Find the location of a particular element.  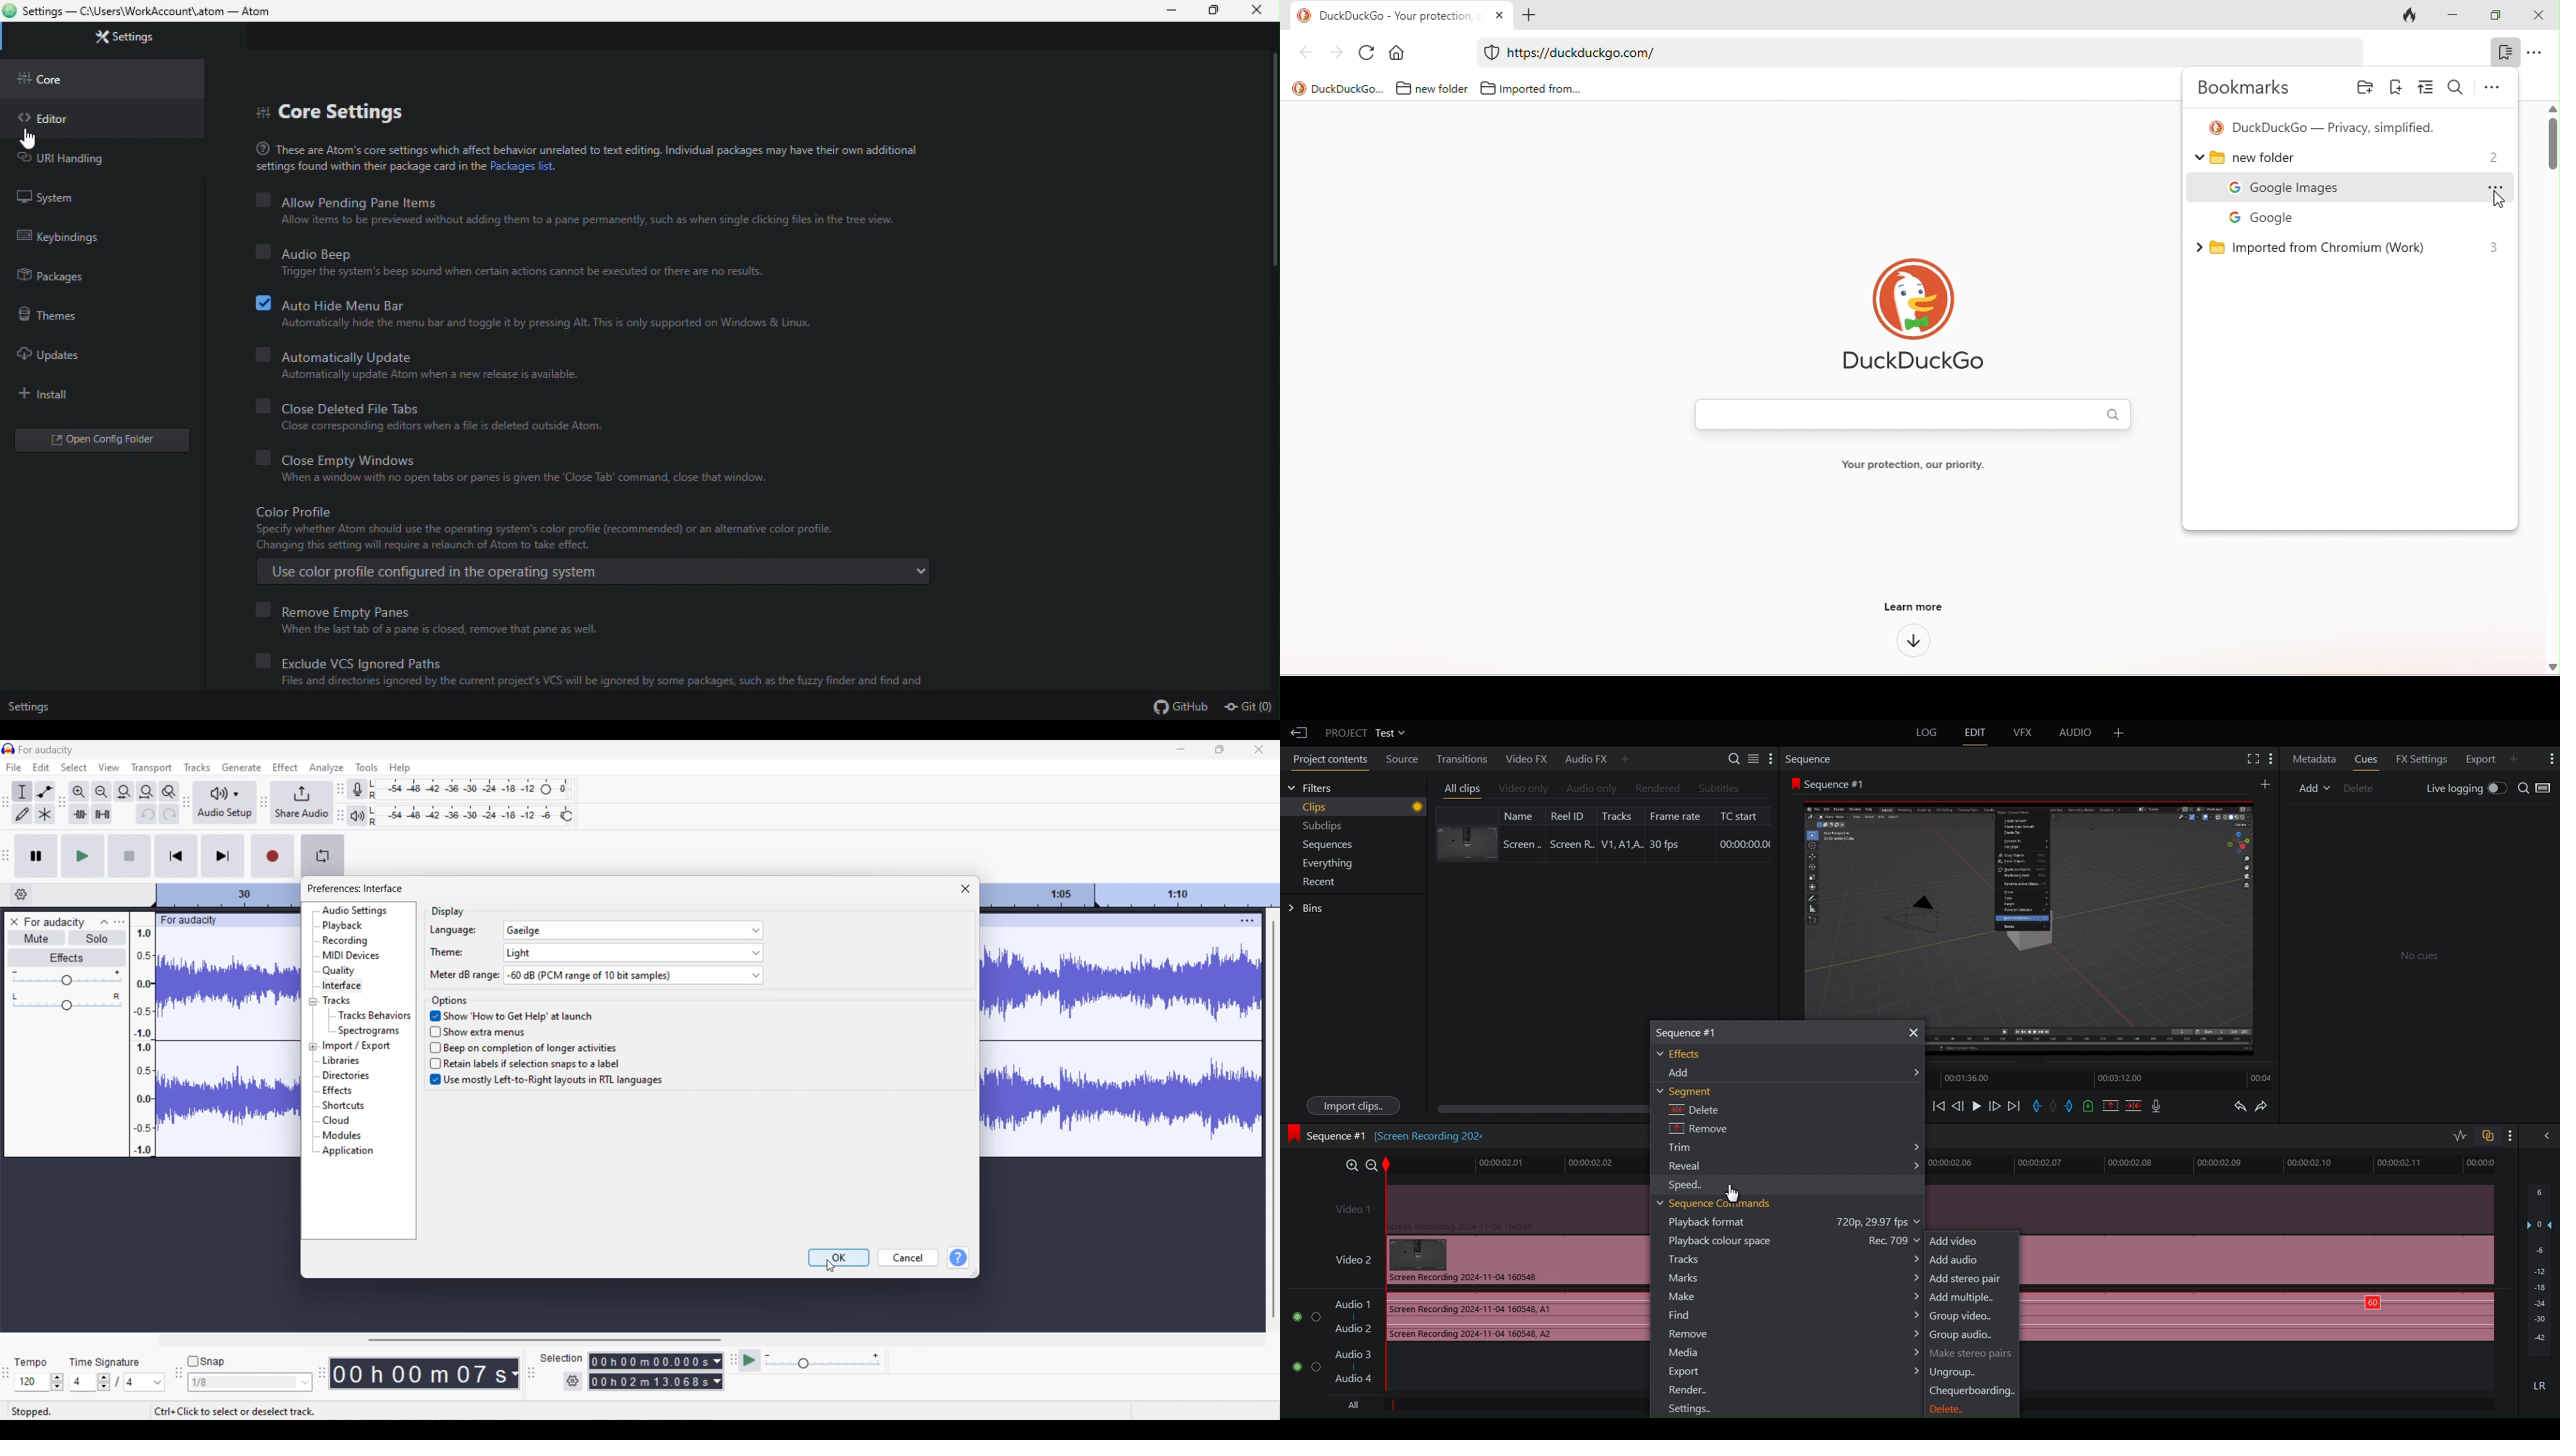

Add audio is located at coordinates (1956, 1261).